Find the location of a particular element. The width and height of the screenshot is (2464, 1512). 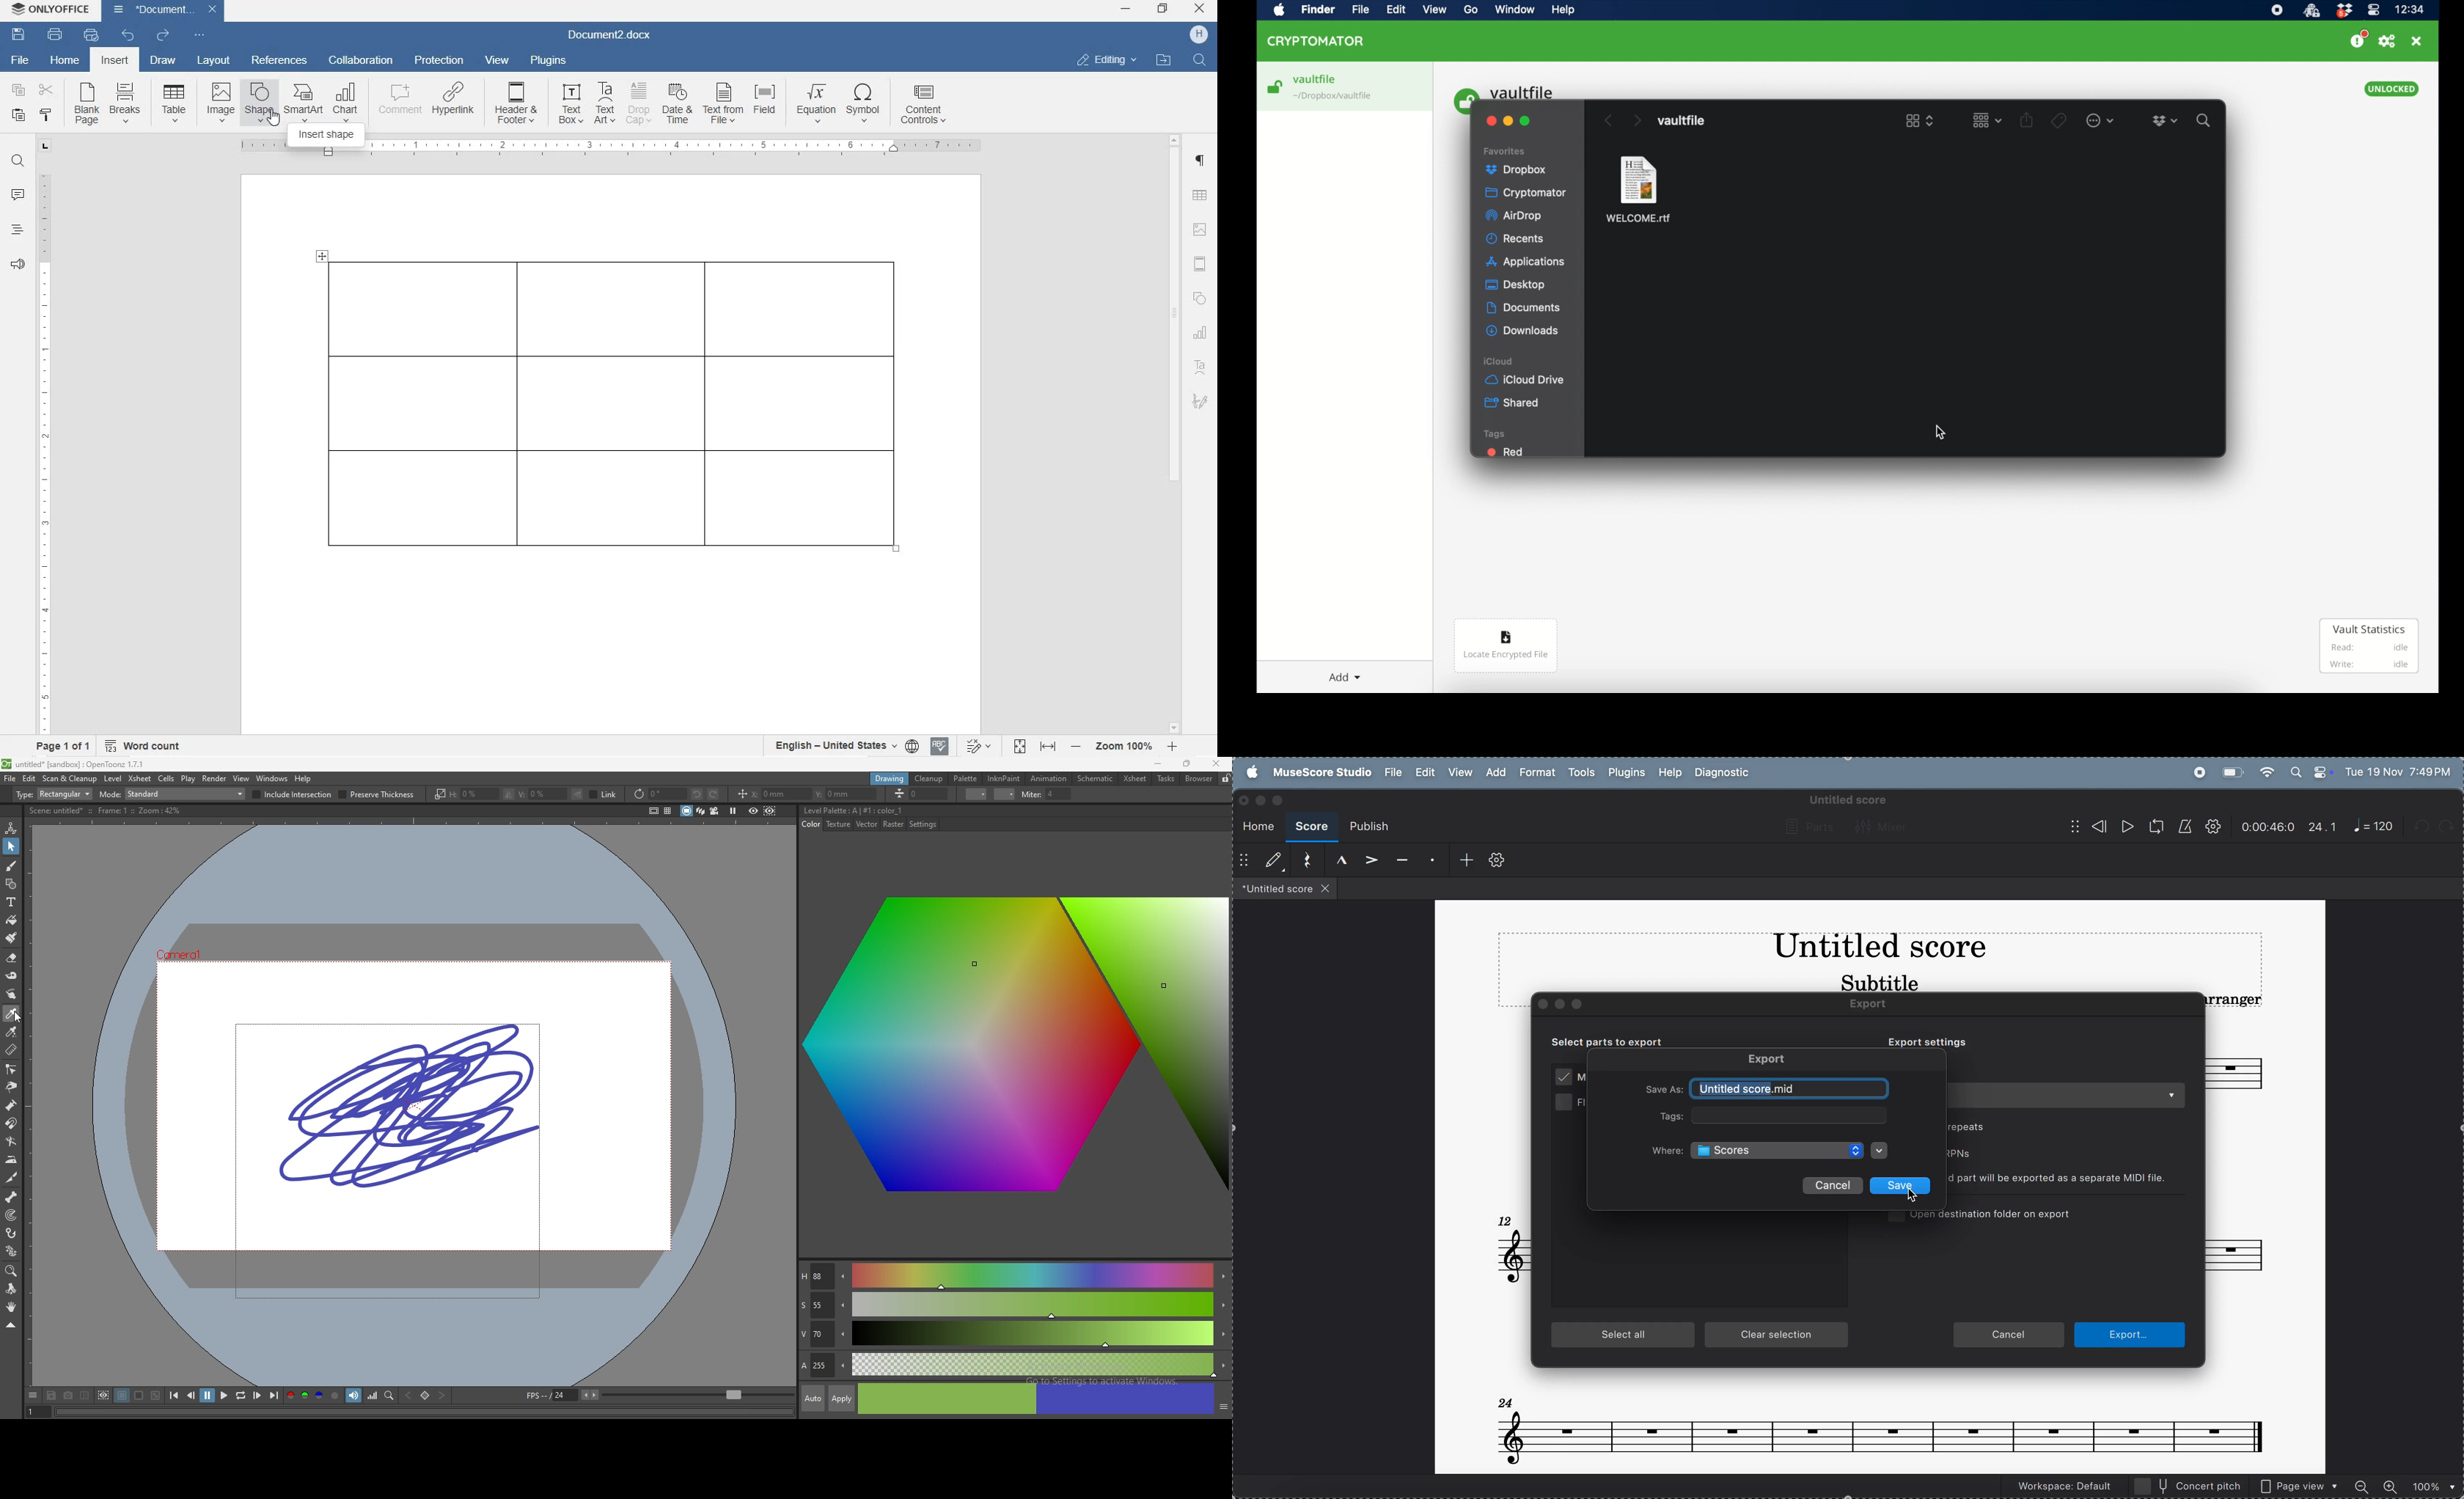

apple widgets is located at coordinates (2311, 771).